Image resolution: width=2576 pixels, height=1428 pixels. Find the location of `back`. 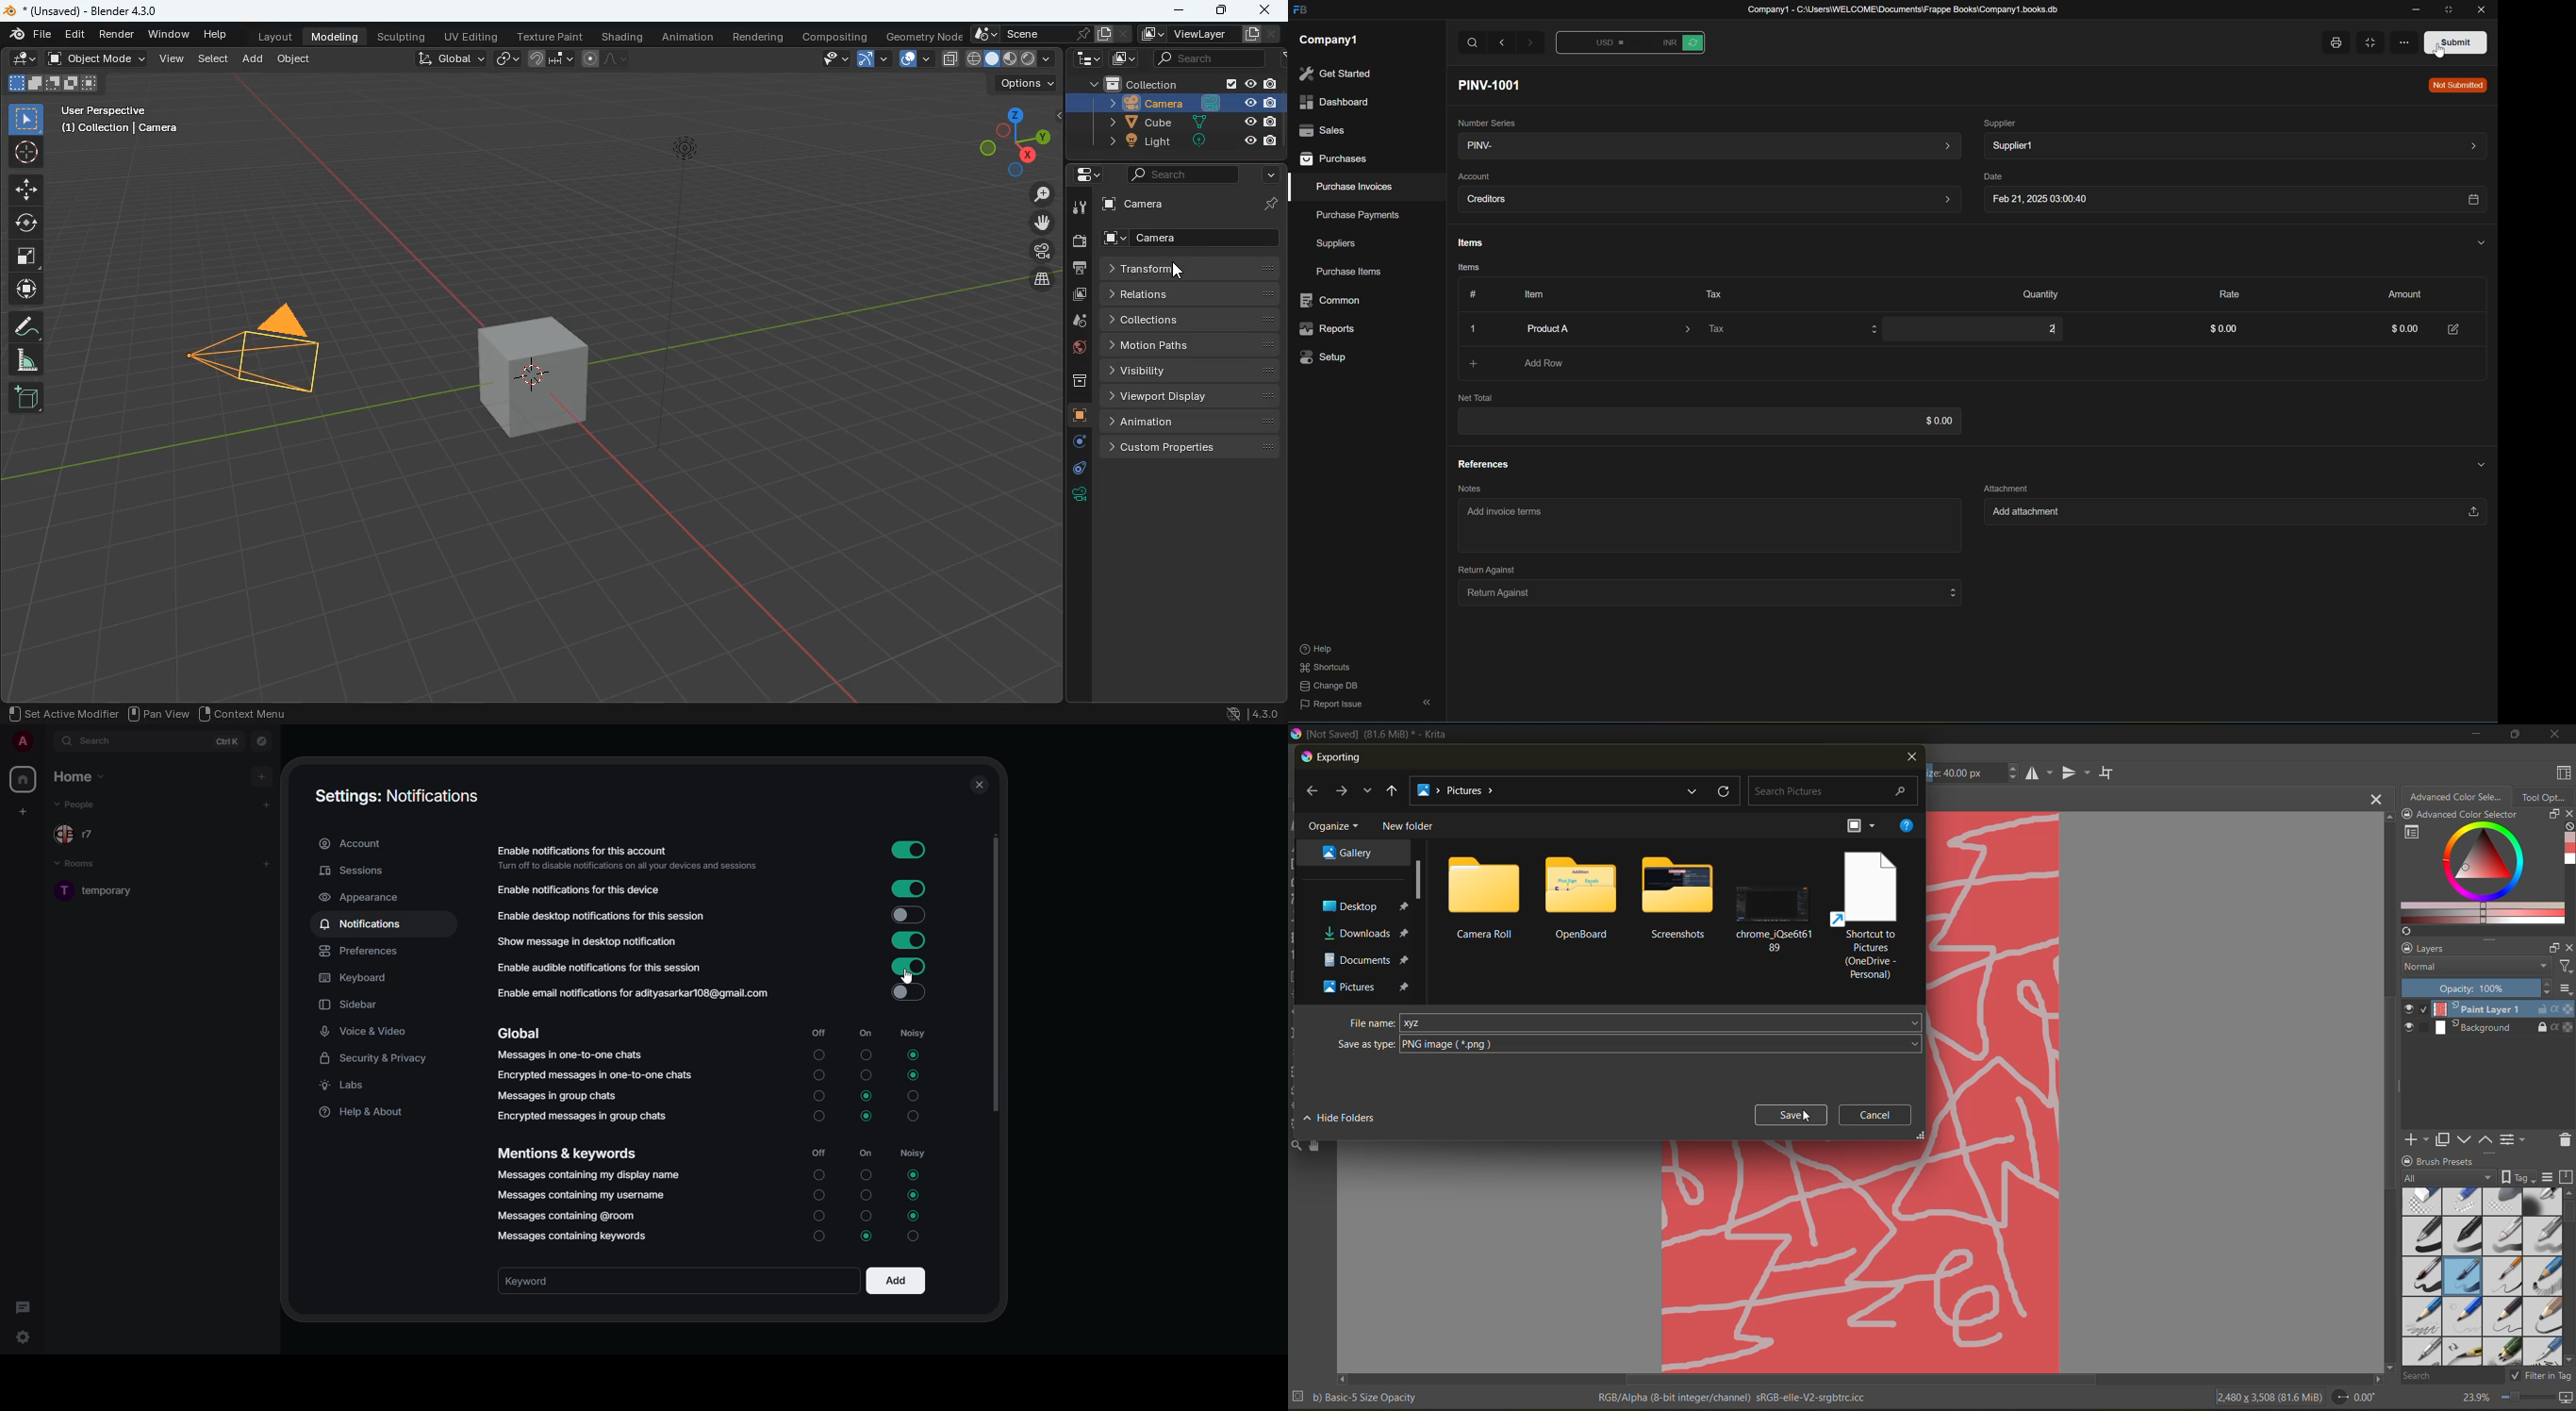

back is located at coordinates (1316, 793).